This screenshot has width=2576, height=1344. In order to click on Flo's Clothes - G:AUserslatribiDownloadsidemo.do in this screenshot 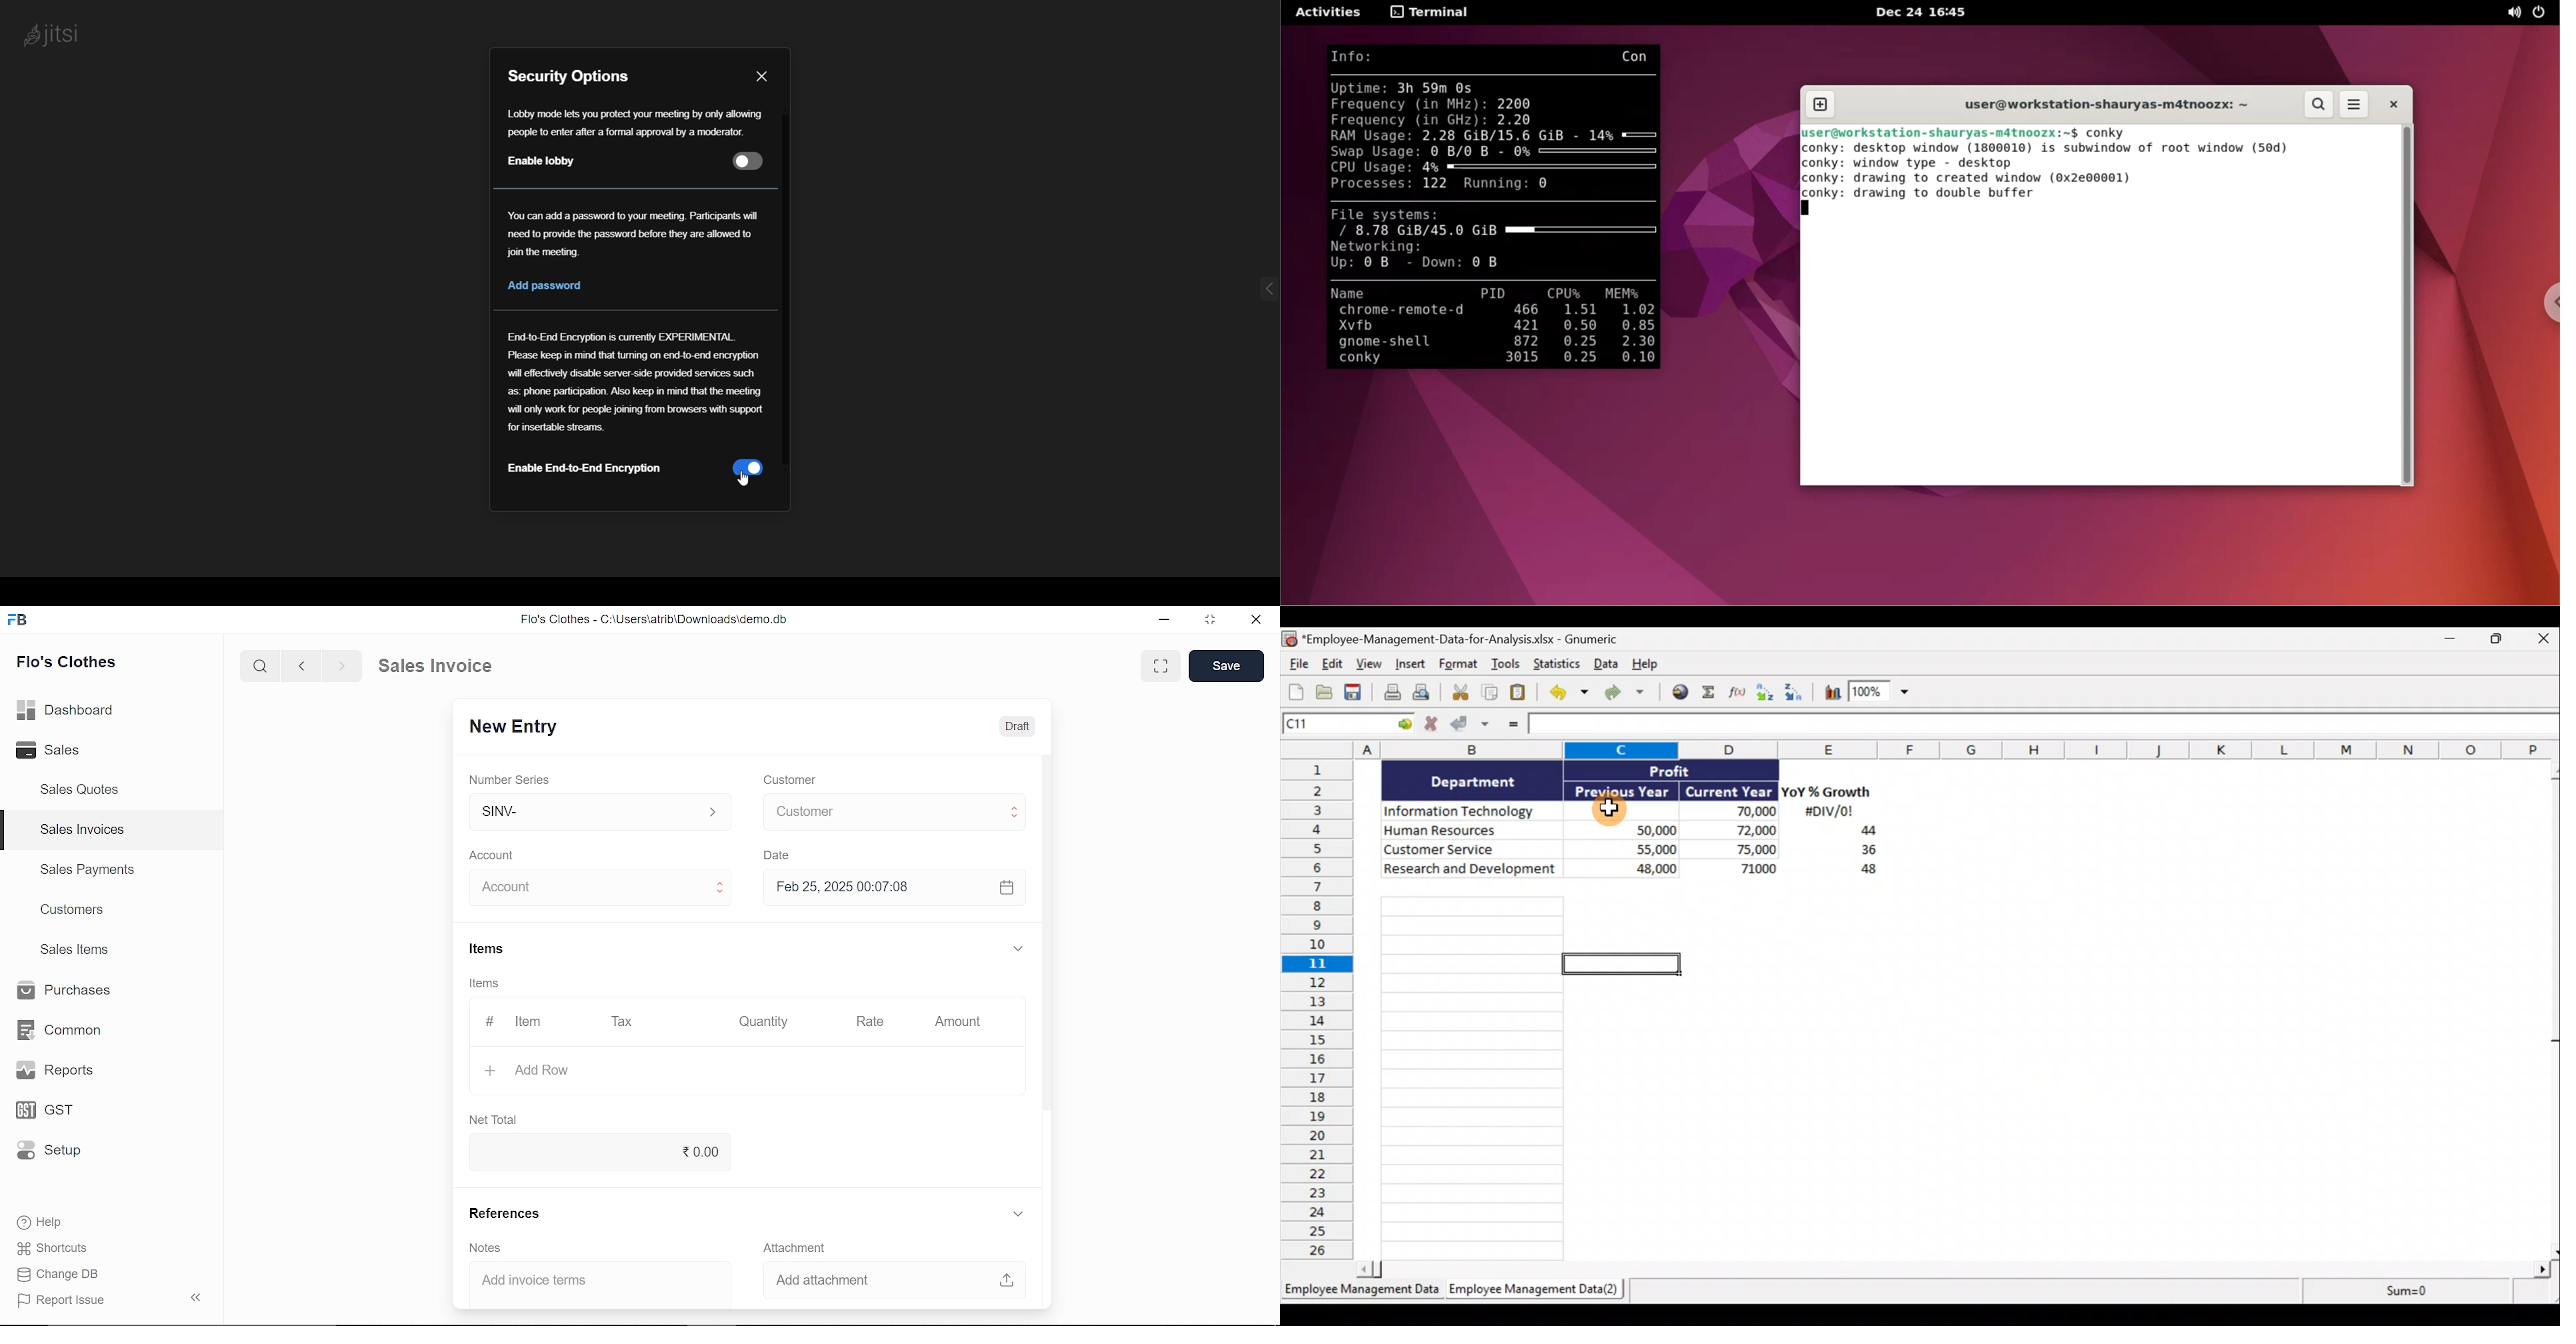, I will do `click(651, 619)`.